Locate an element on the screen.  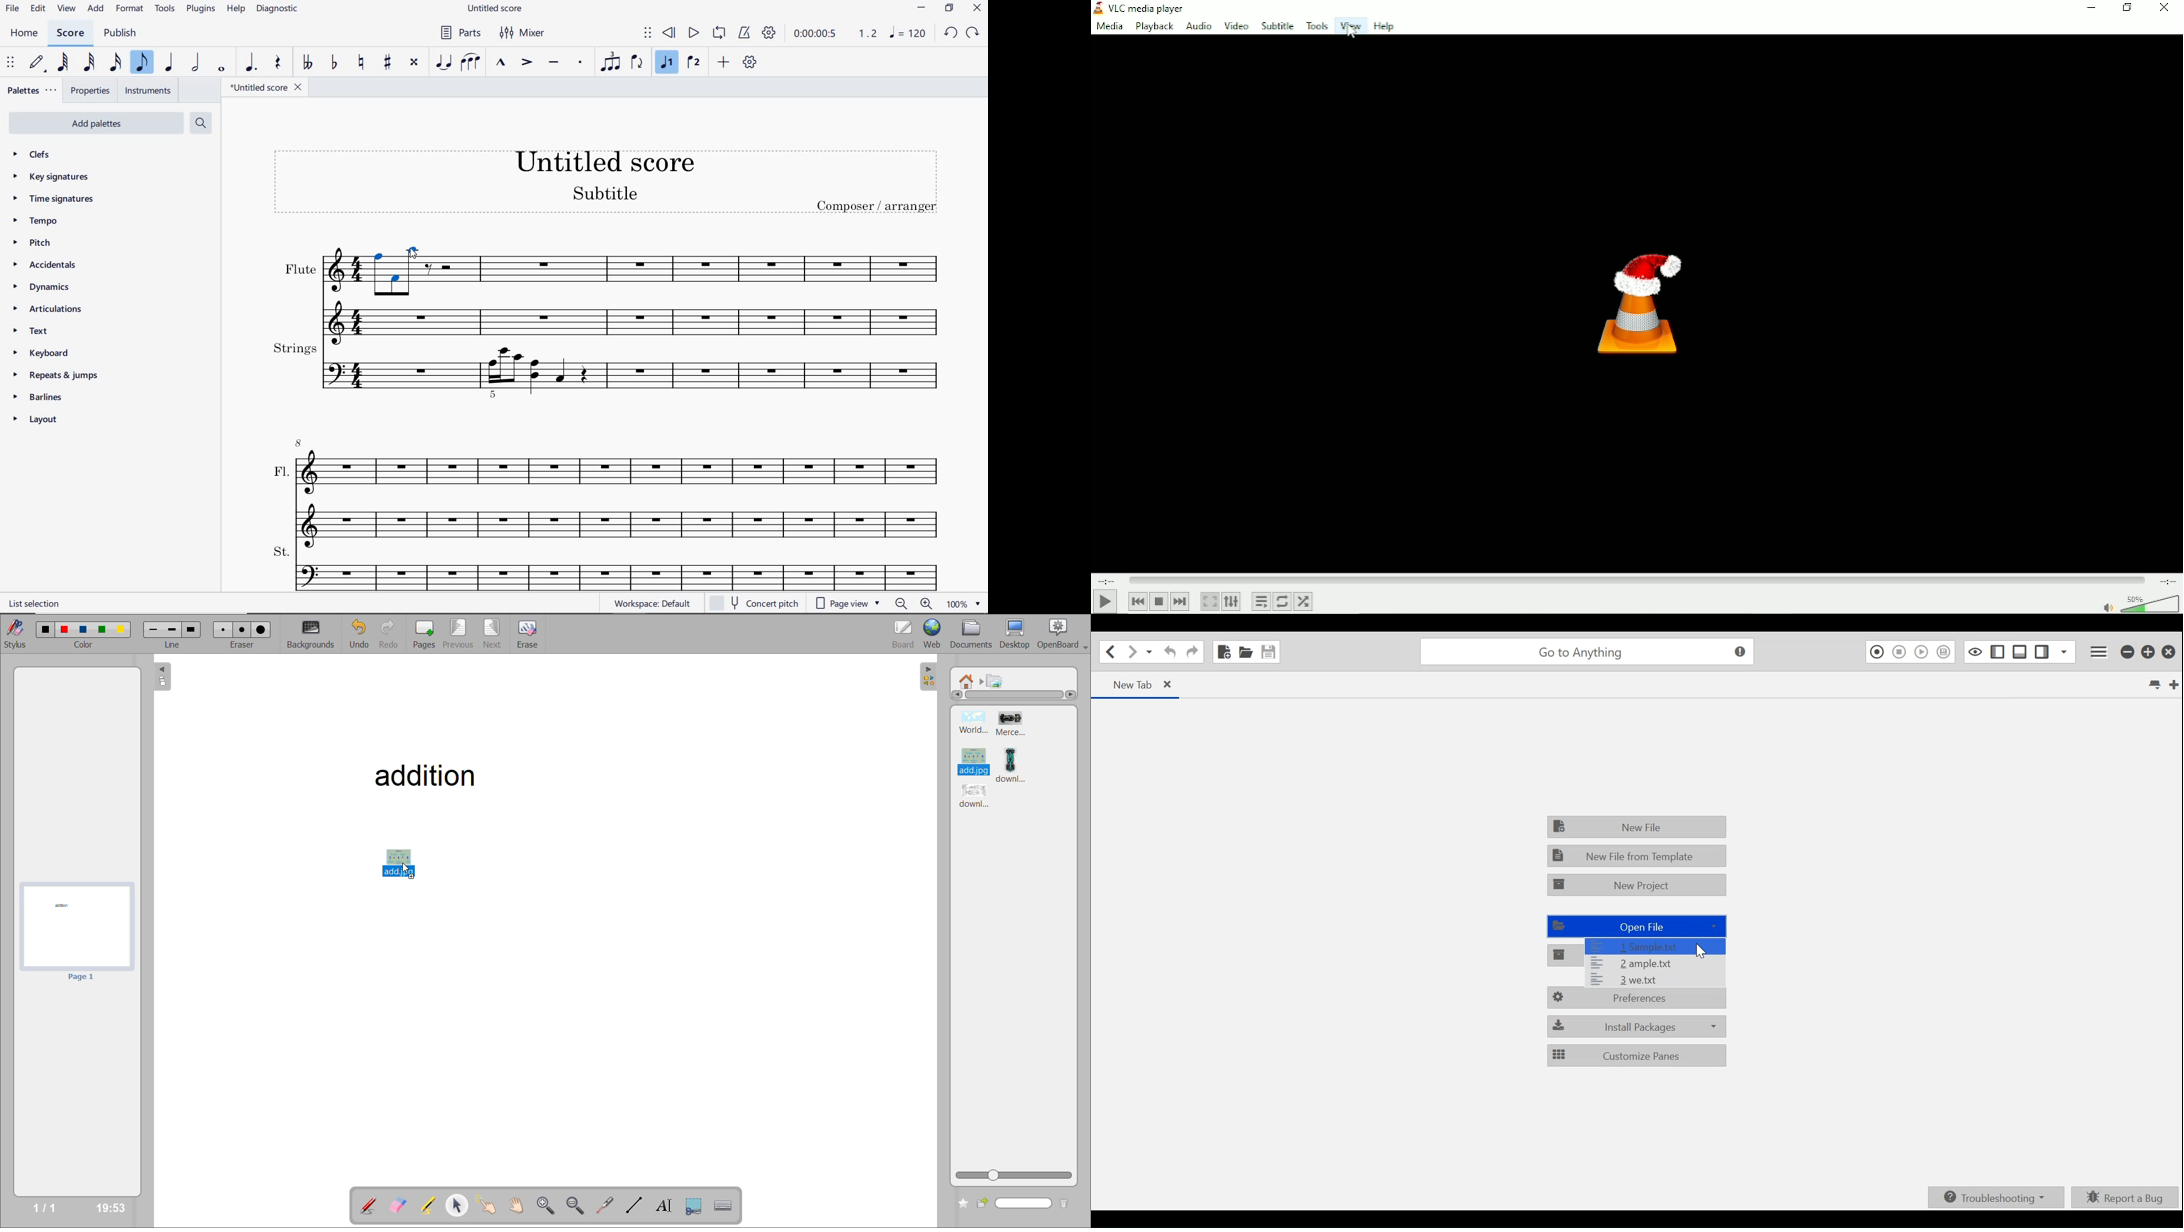
TOGGLE SHARP is located at coordinates (388, 62).